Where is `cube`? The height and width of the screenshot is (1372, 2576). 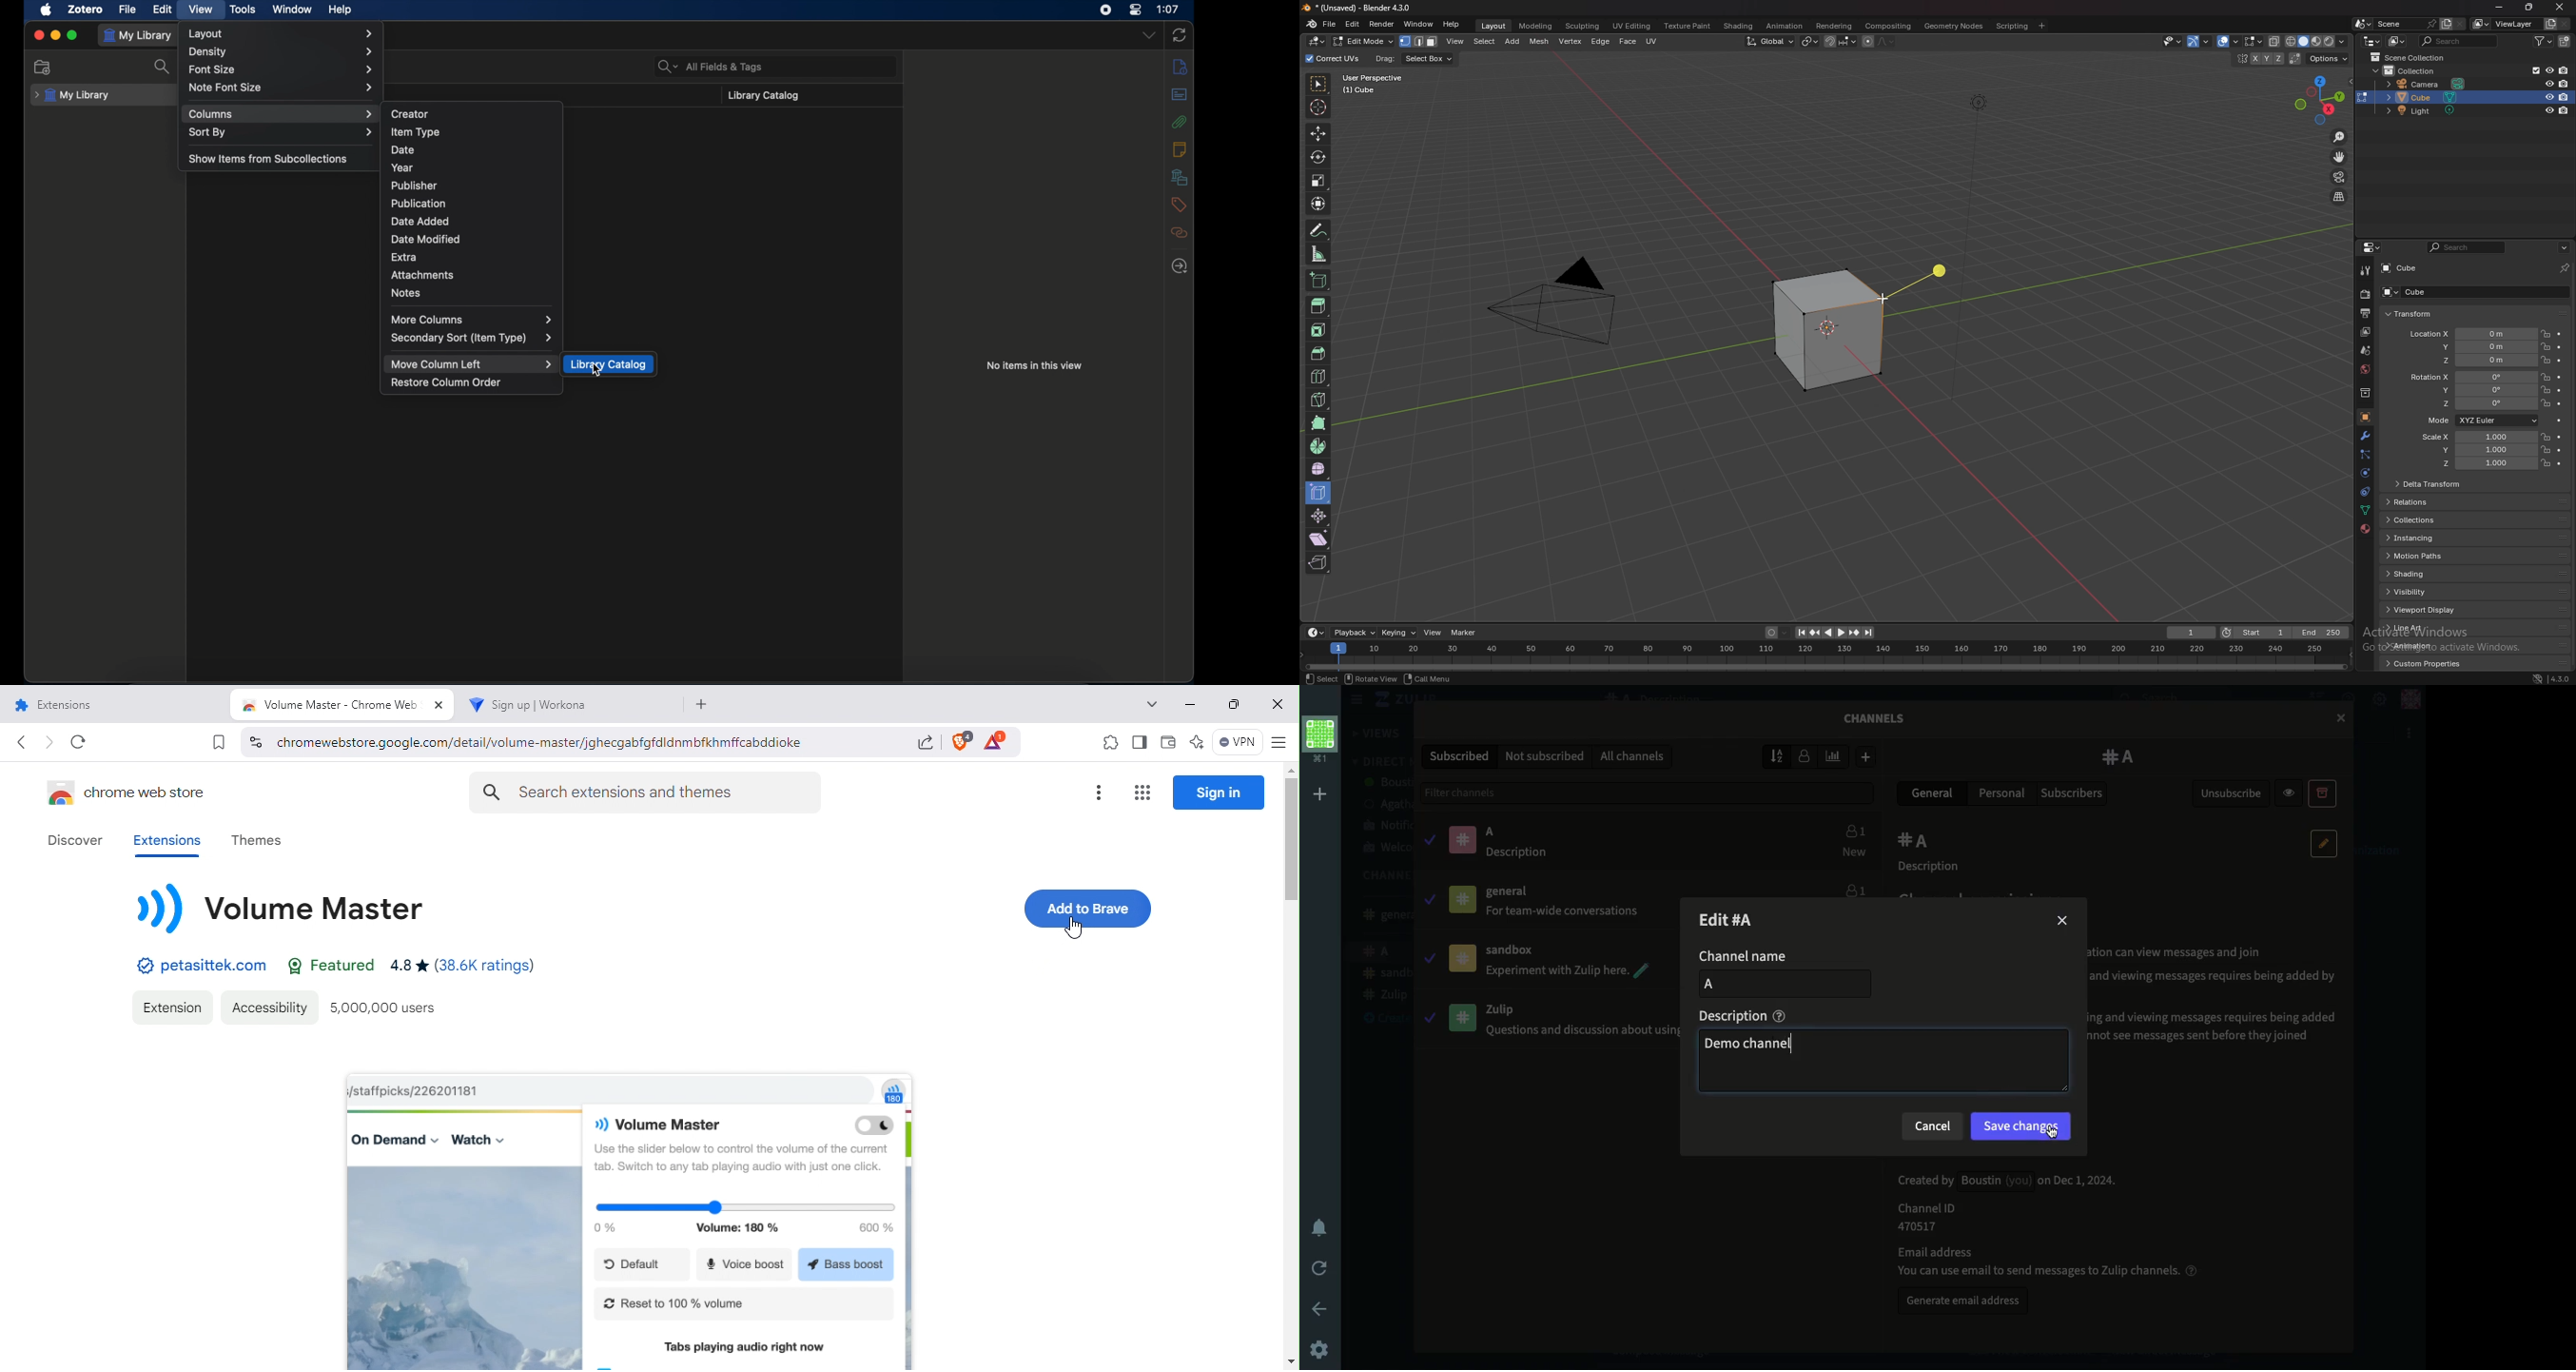 cube is located at coordinates (2466, 97).